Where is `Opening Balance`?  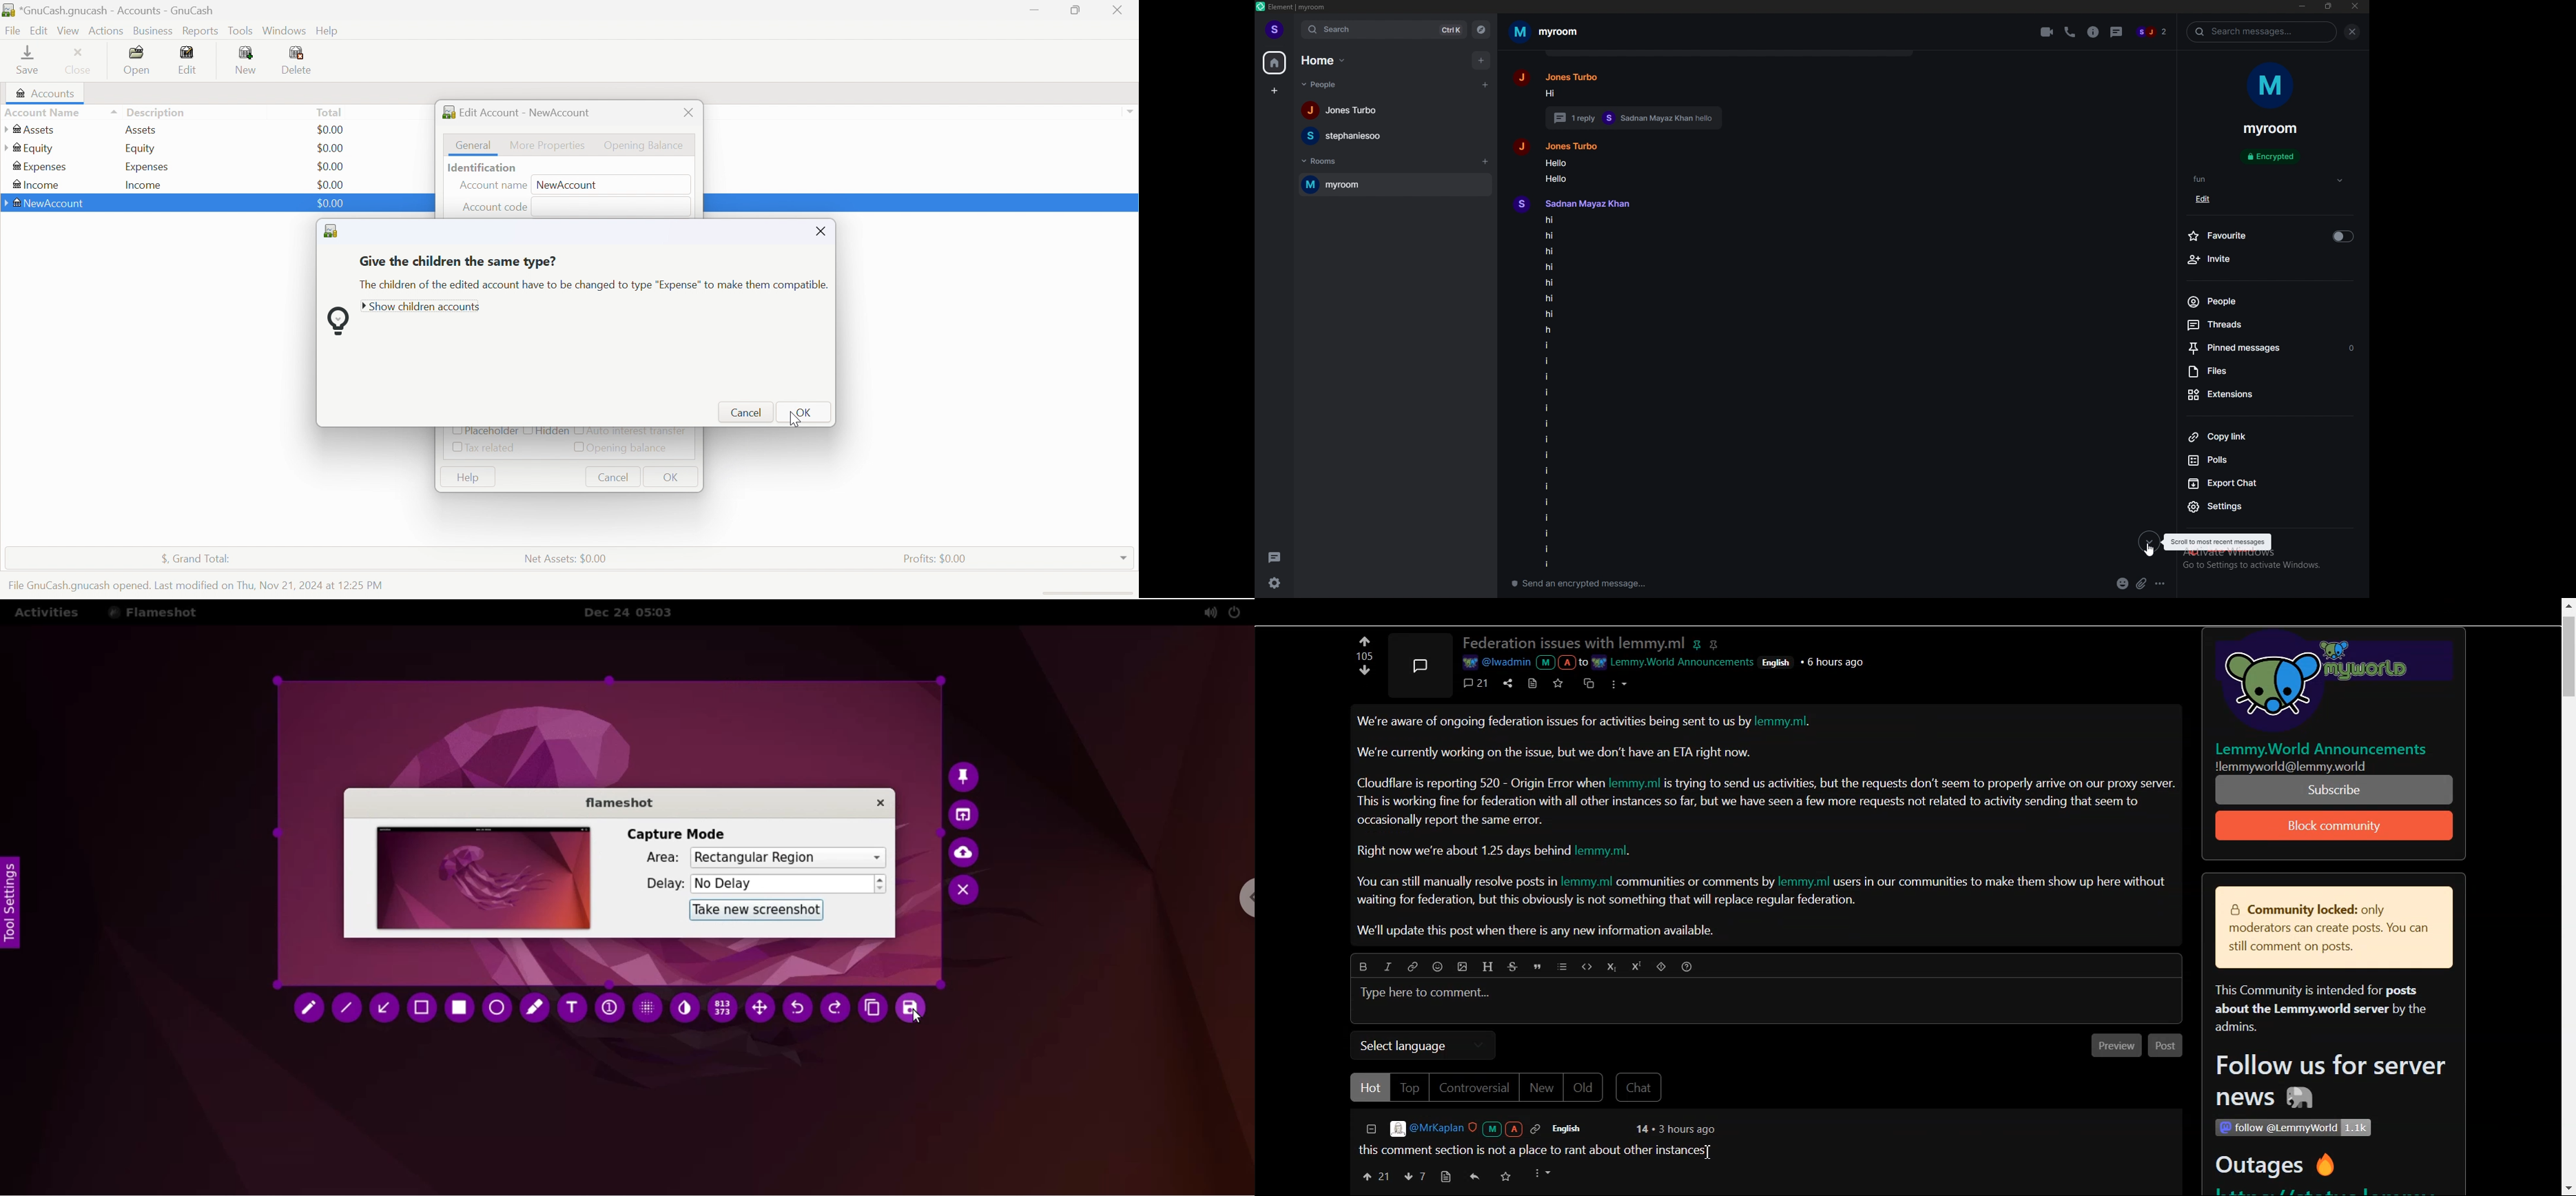
Opening Balance is located at coordinates (632, 448).